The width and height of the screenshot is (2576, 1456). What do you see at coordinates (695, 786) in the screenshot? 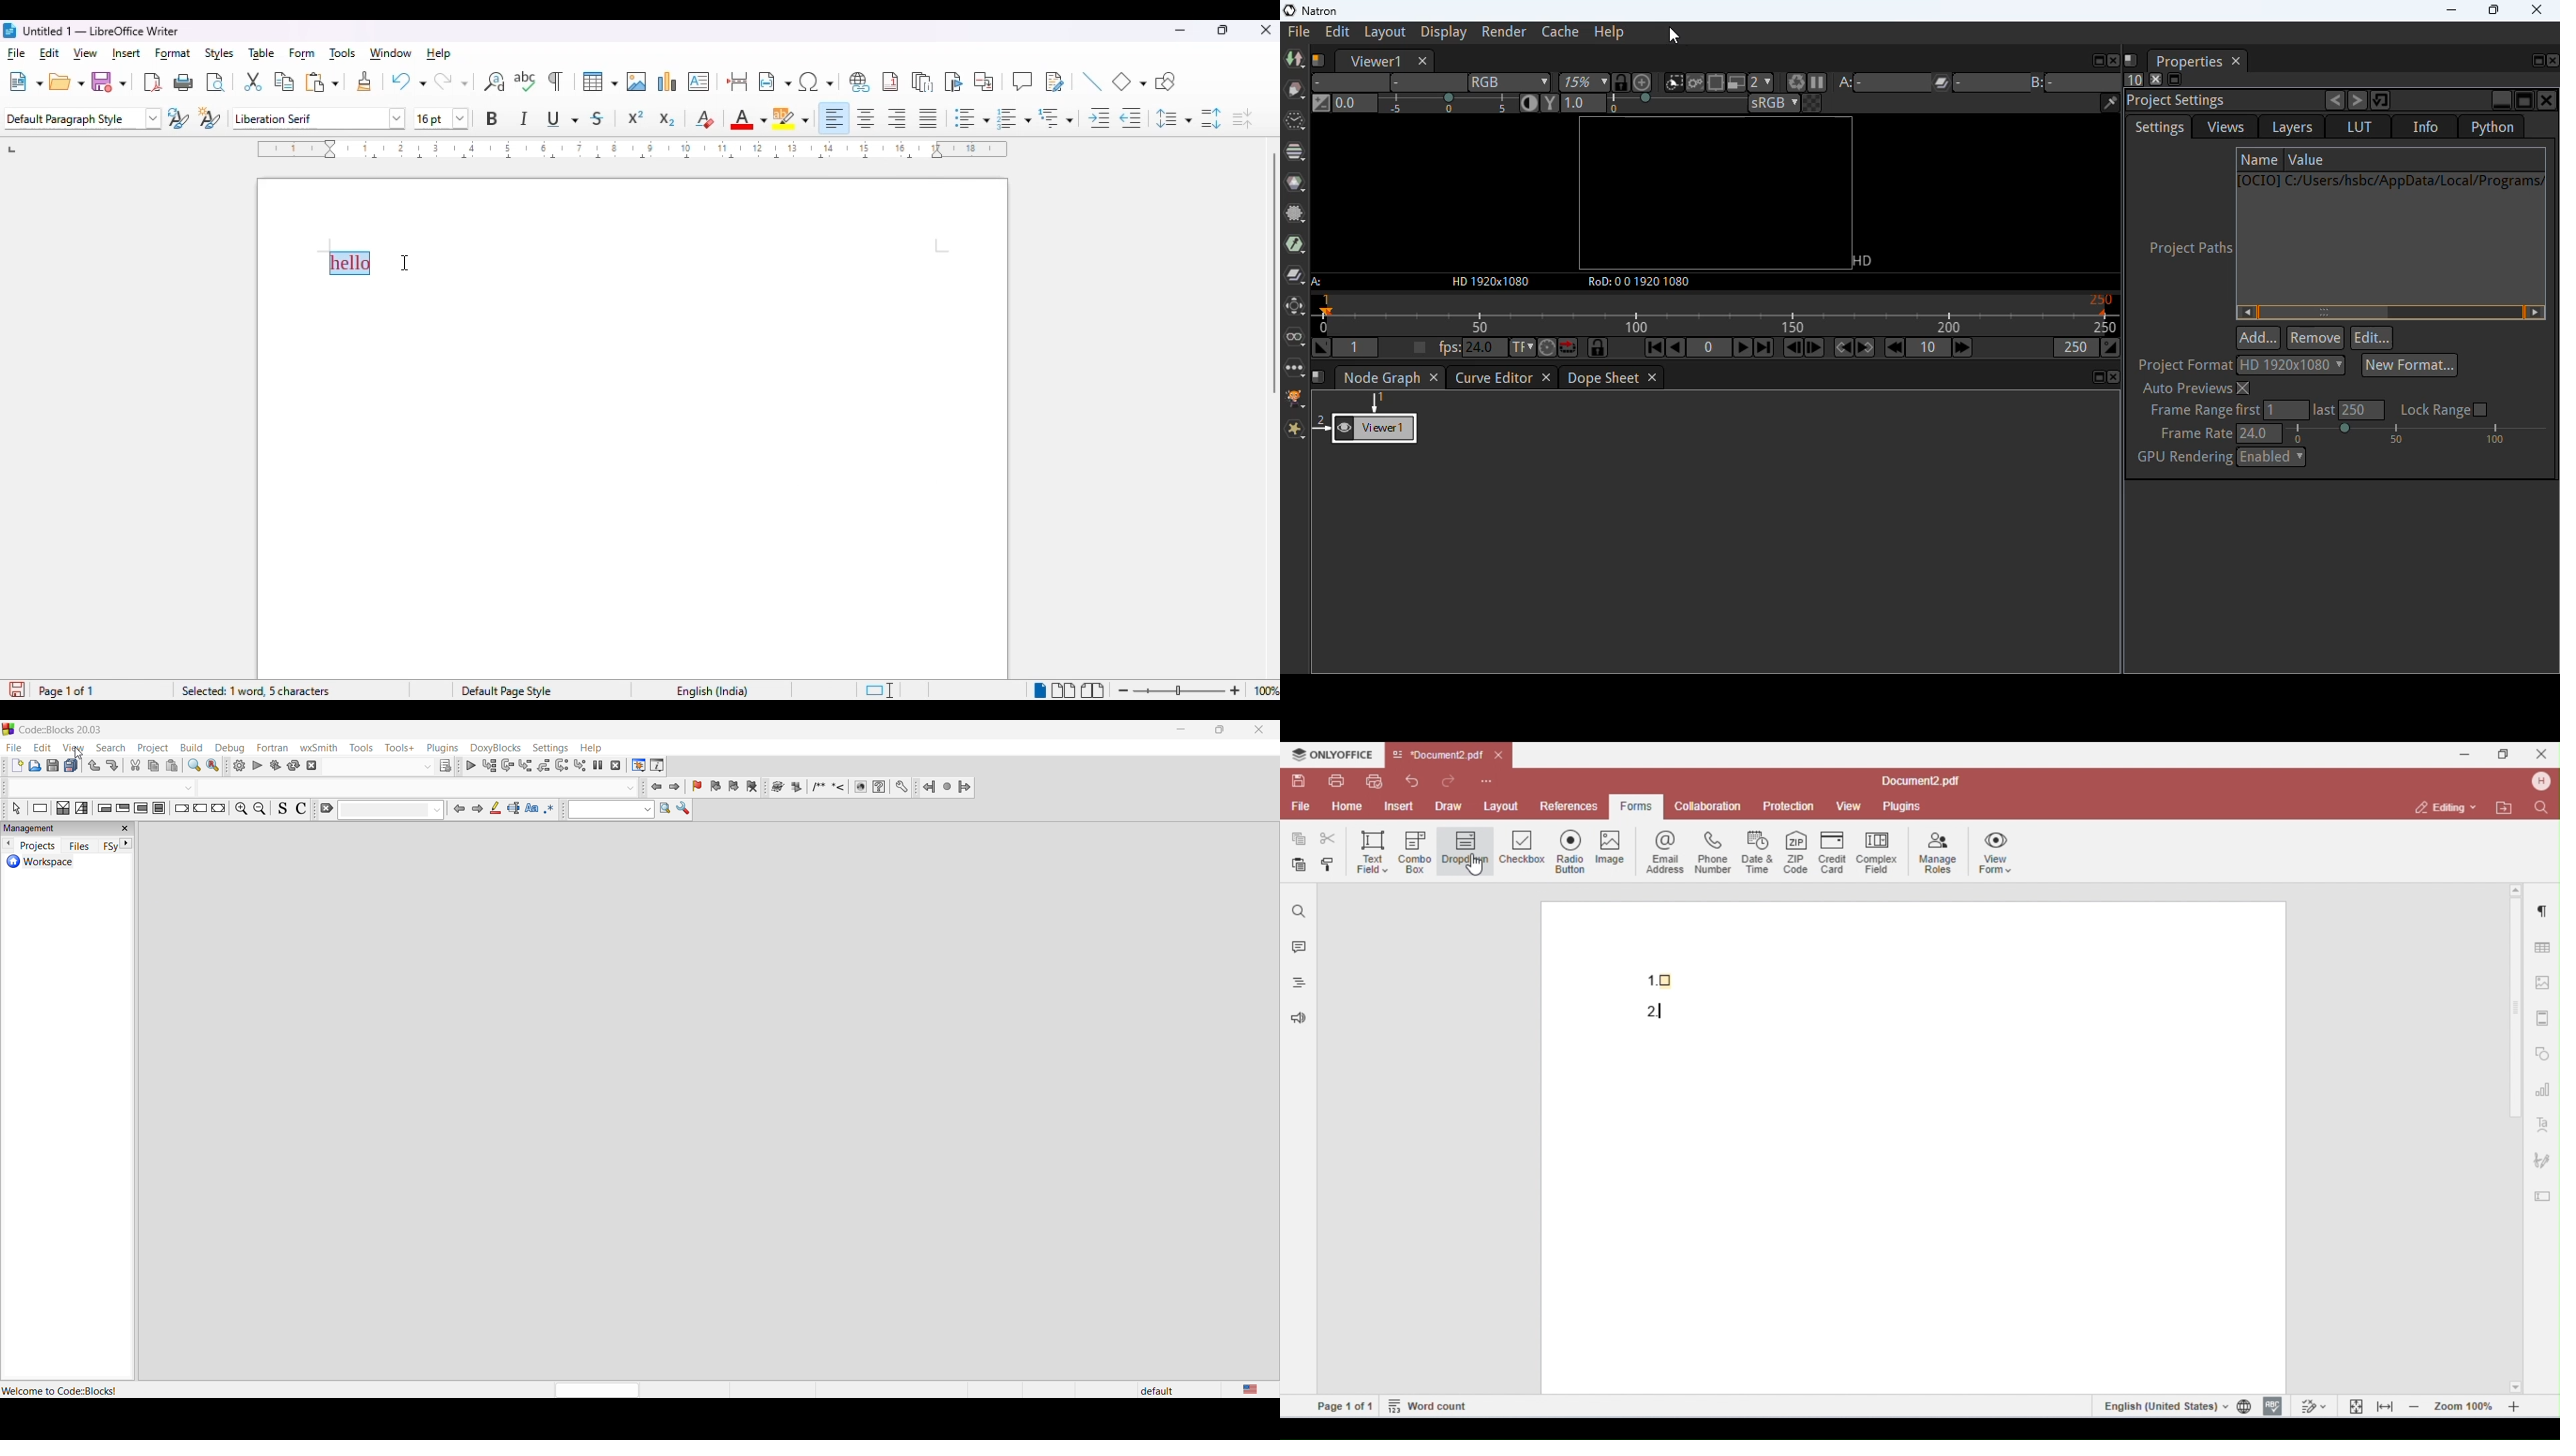
I see `toggle bookmark ` at bounding box center [695, 786].